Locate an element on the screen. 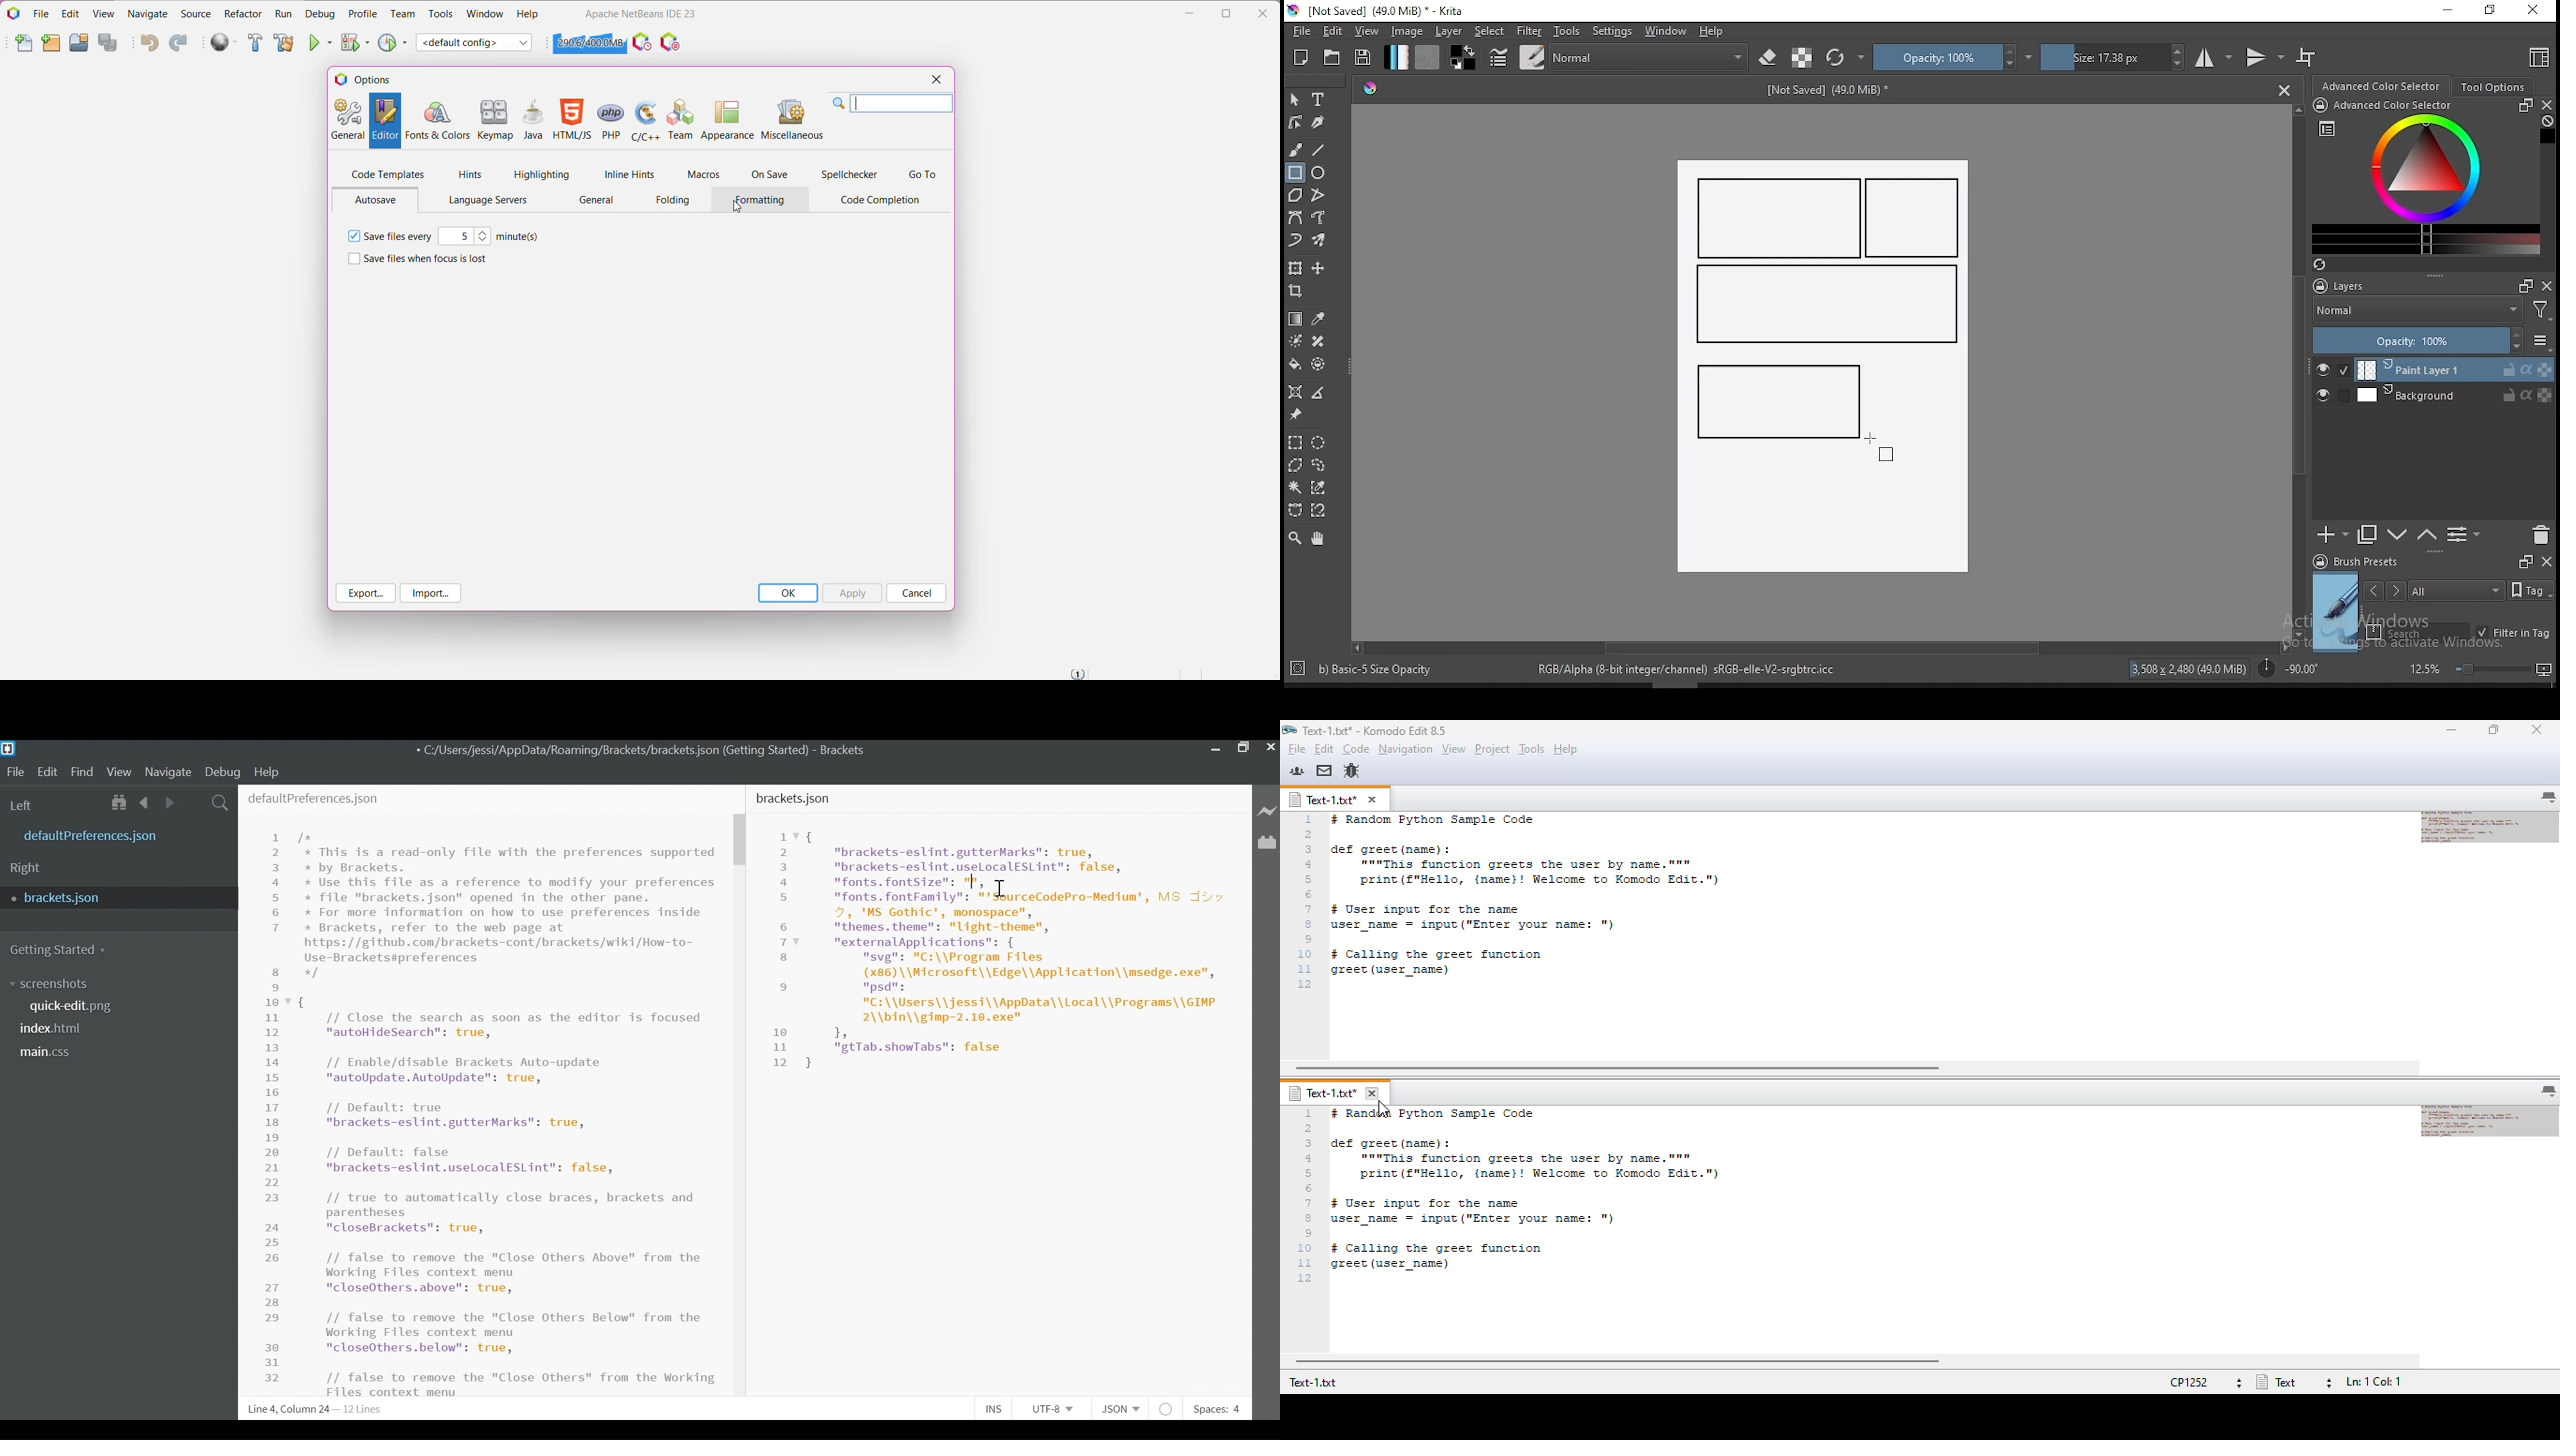 This screenshot has width=2576, height=1456. pick a color from image and current layer is located at coordinates (1319, 319).